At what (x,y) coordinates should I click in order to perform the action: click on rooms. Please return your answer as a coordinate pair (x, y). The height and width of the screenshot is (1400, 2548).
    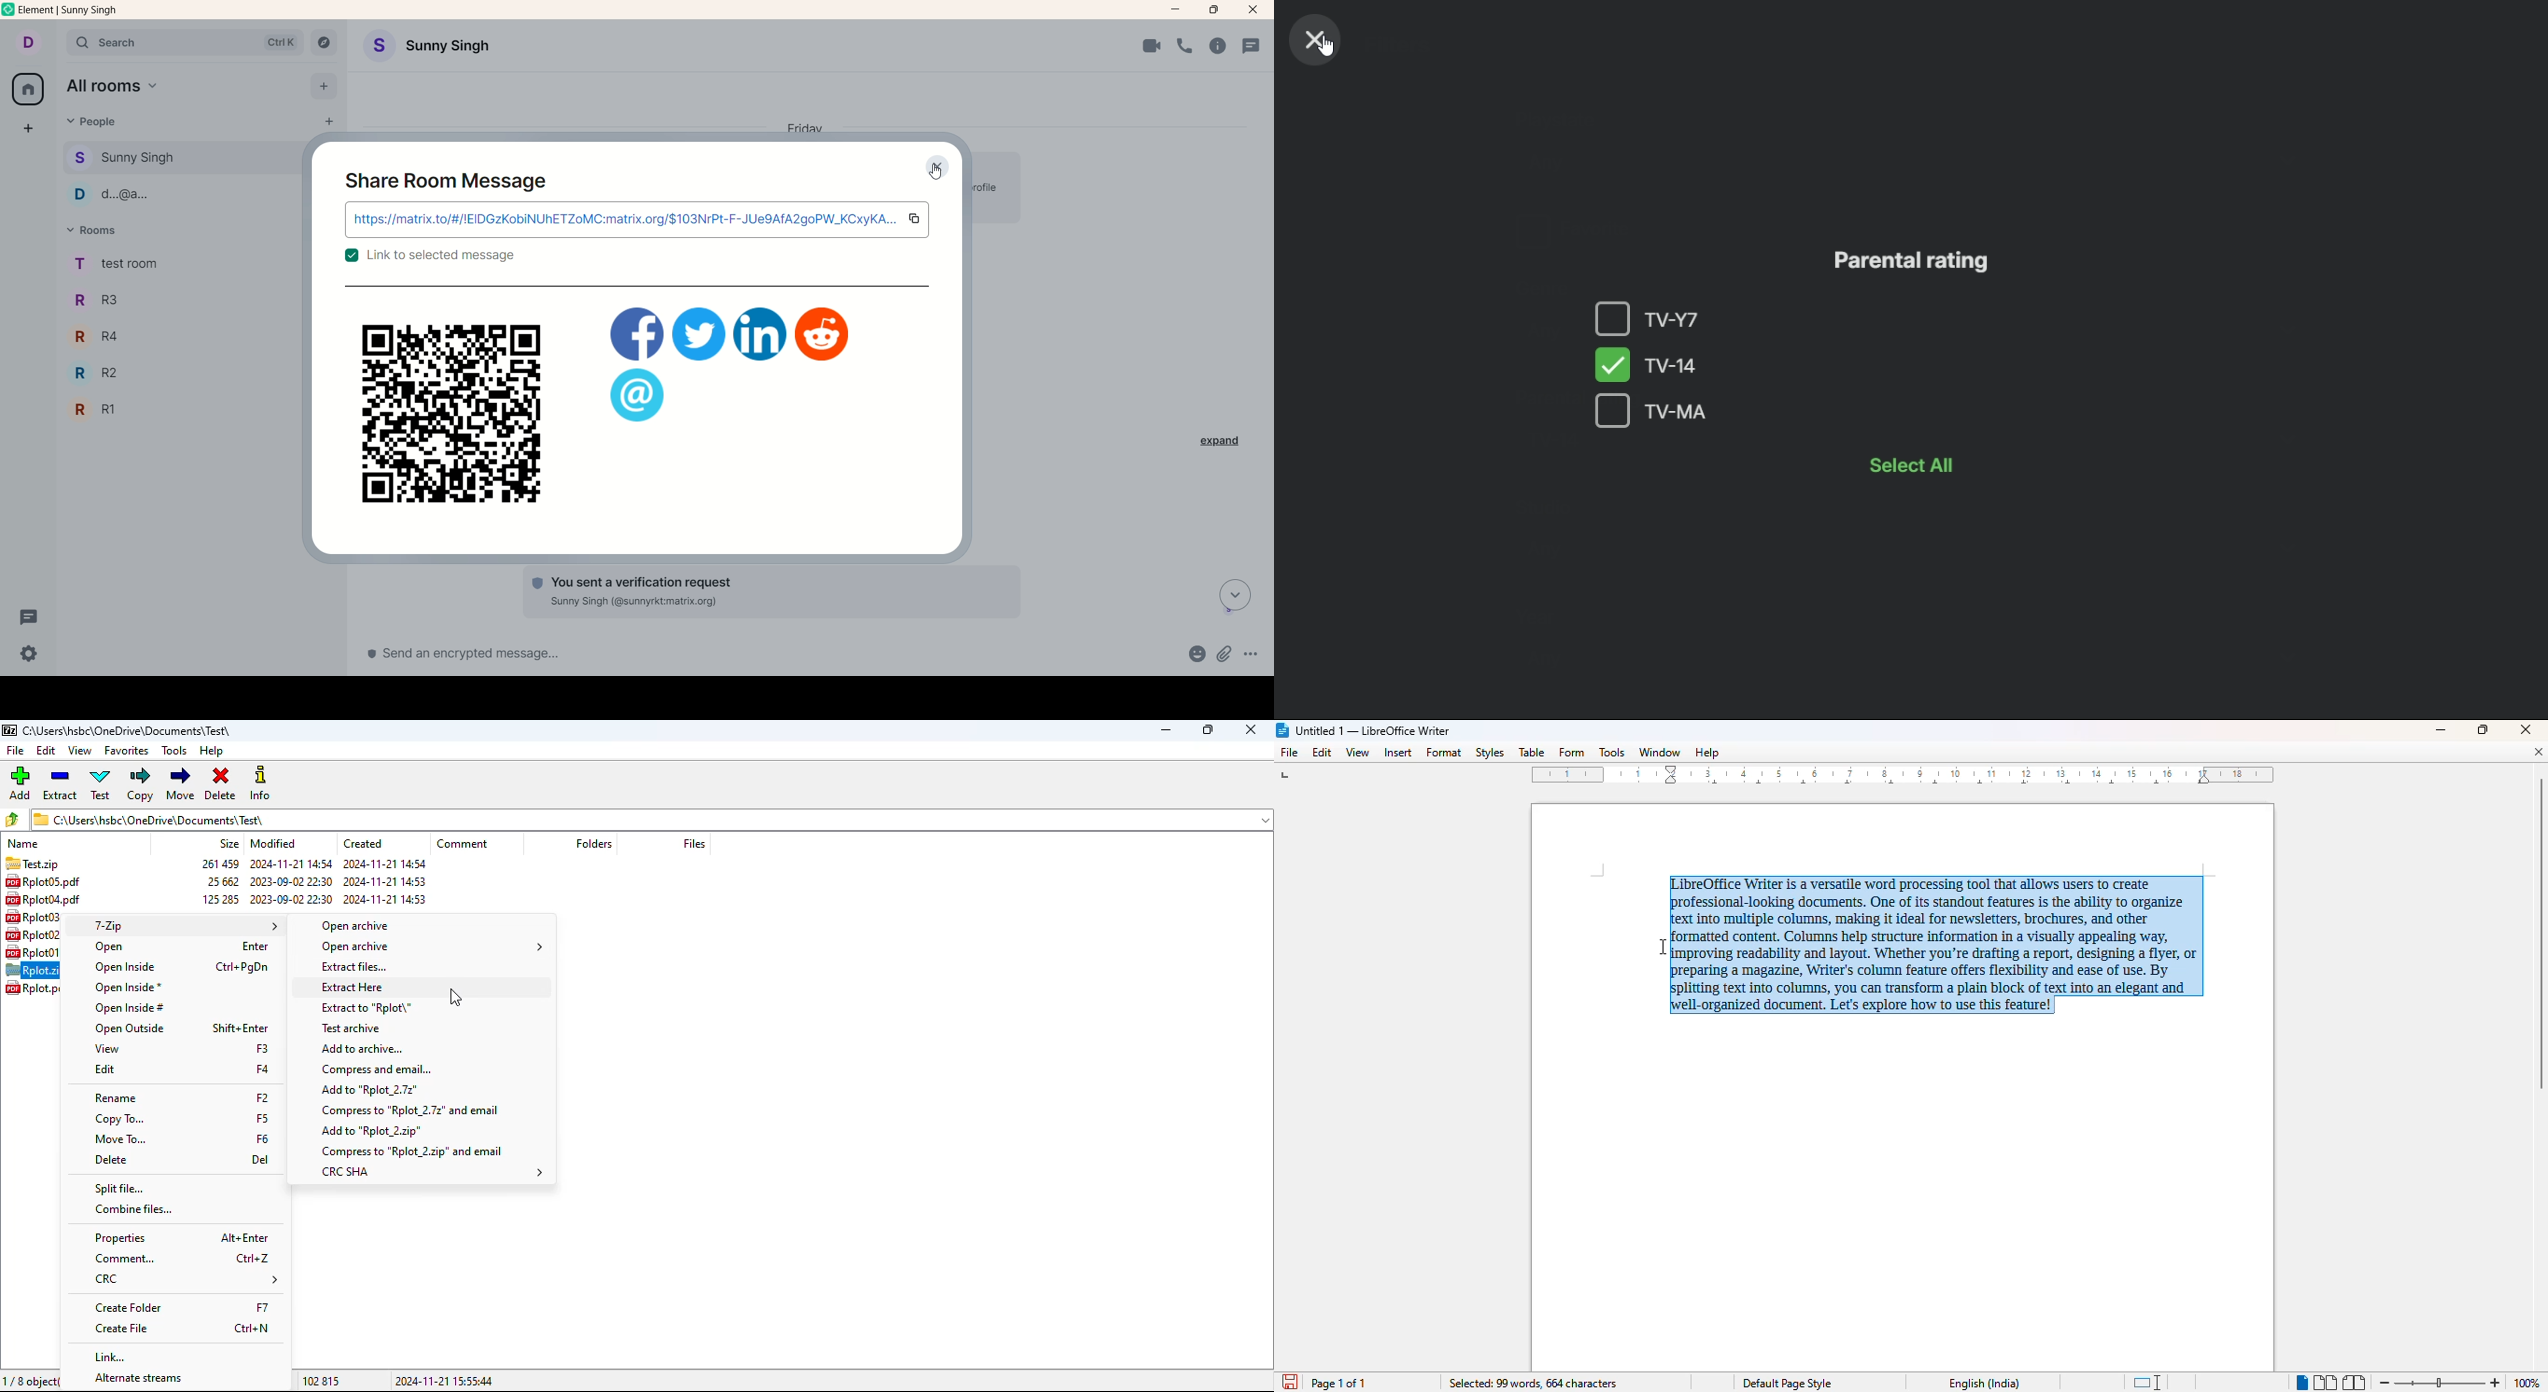
    Looking at the image, I should click on (94, 232).